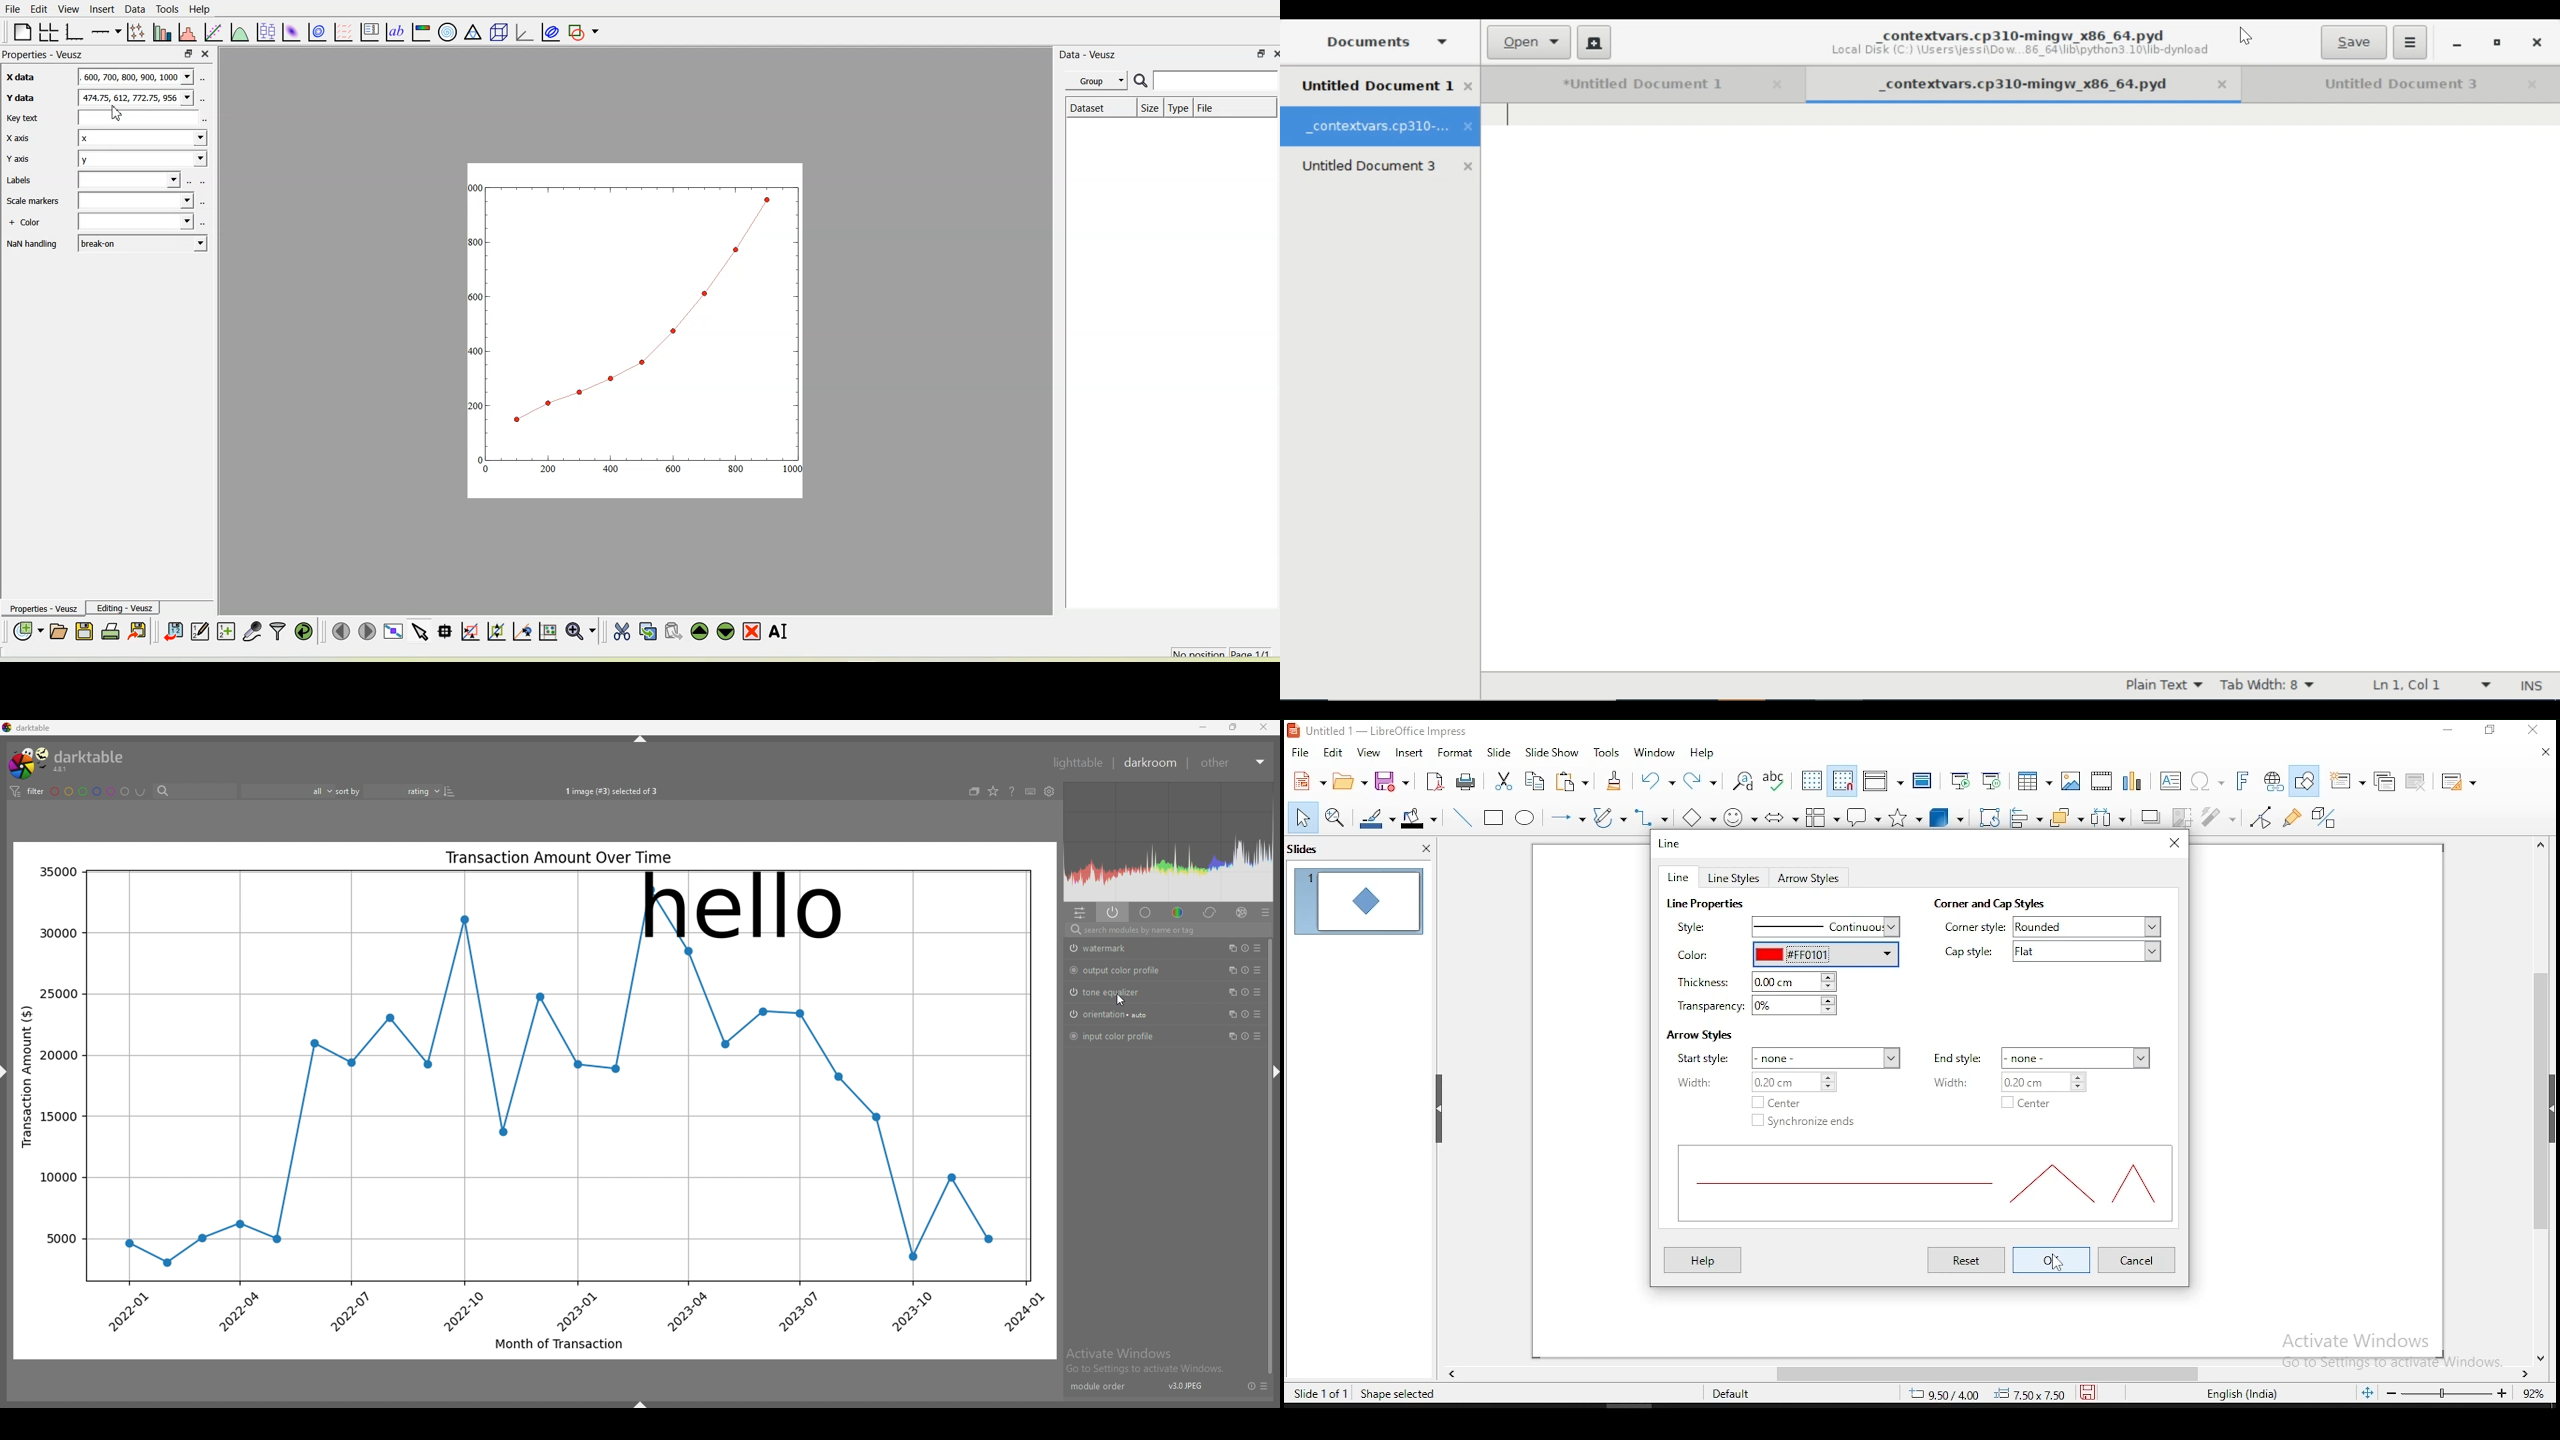  I want to click on reset, so click(1969, 1261).